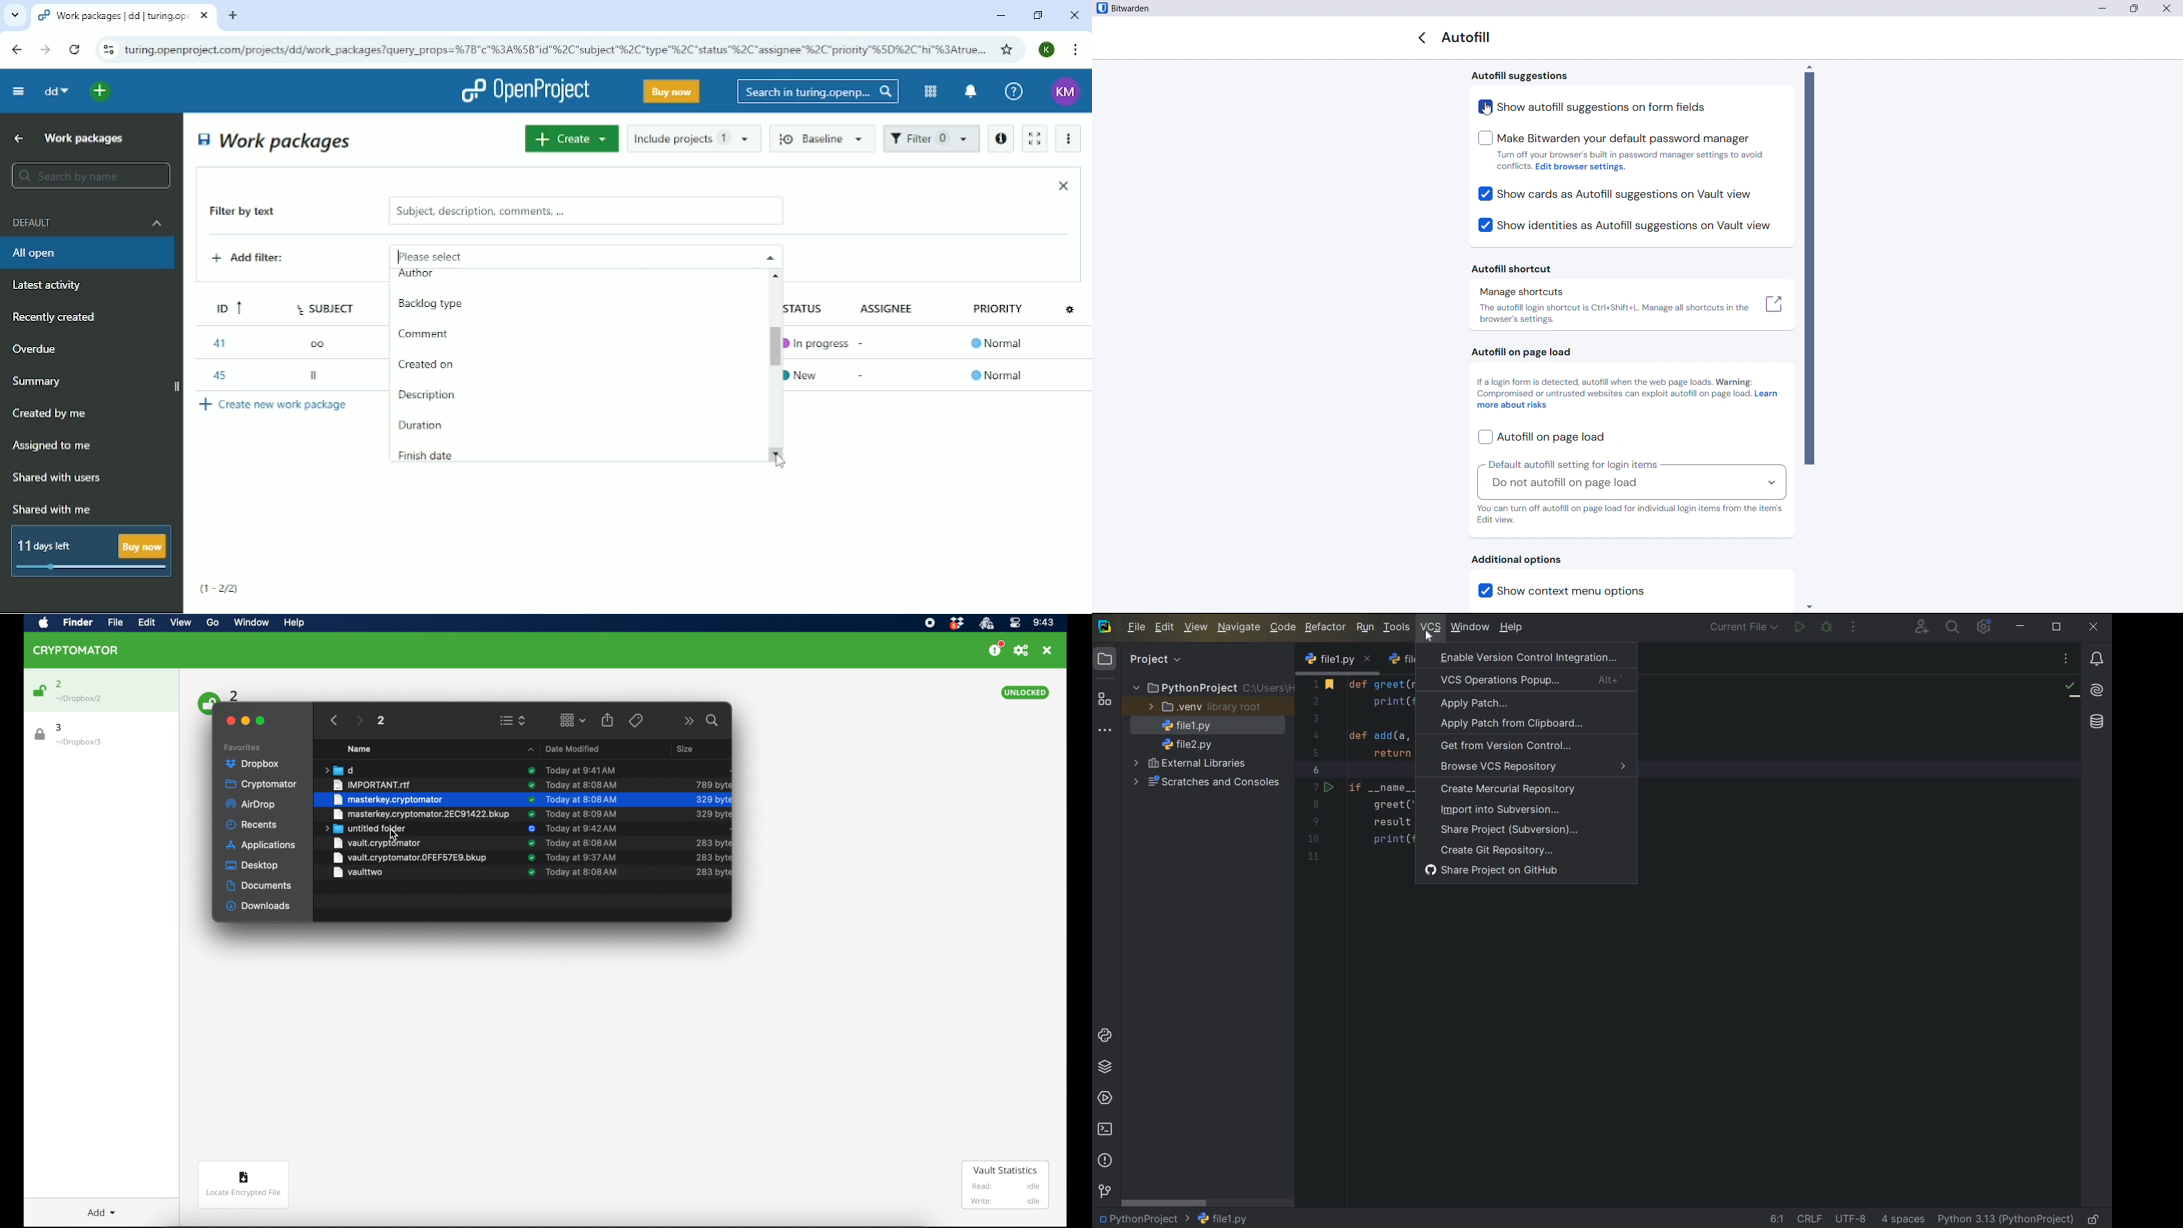 This screenshot has width=2184, height=1232. Describe the element at coordinates (97, 1208) in the screenshot. I see `add dropdown` at that location.